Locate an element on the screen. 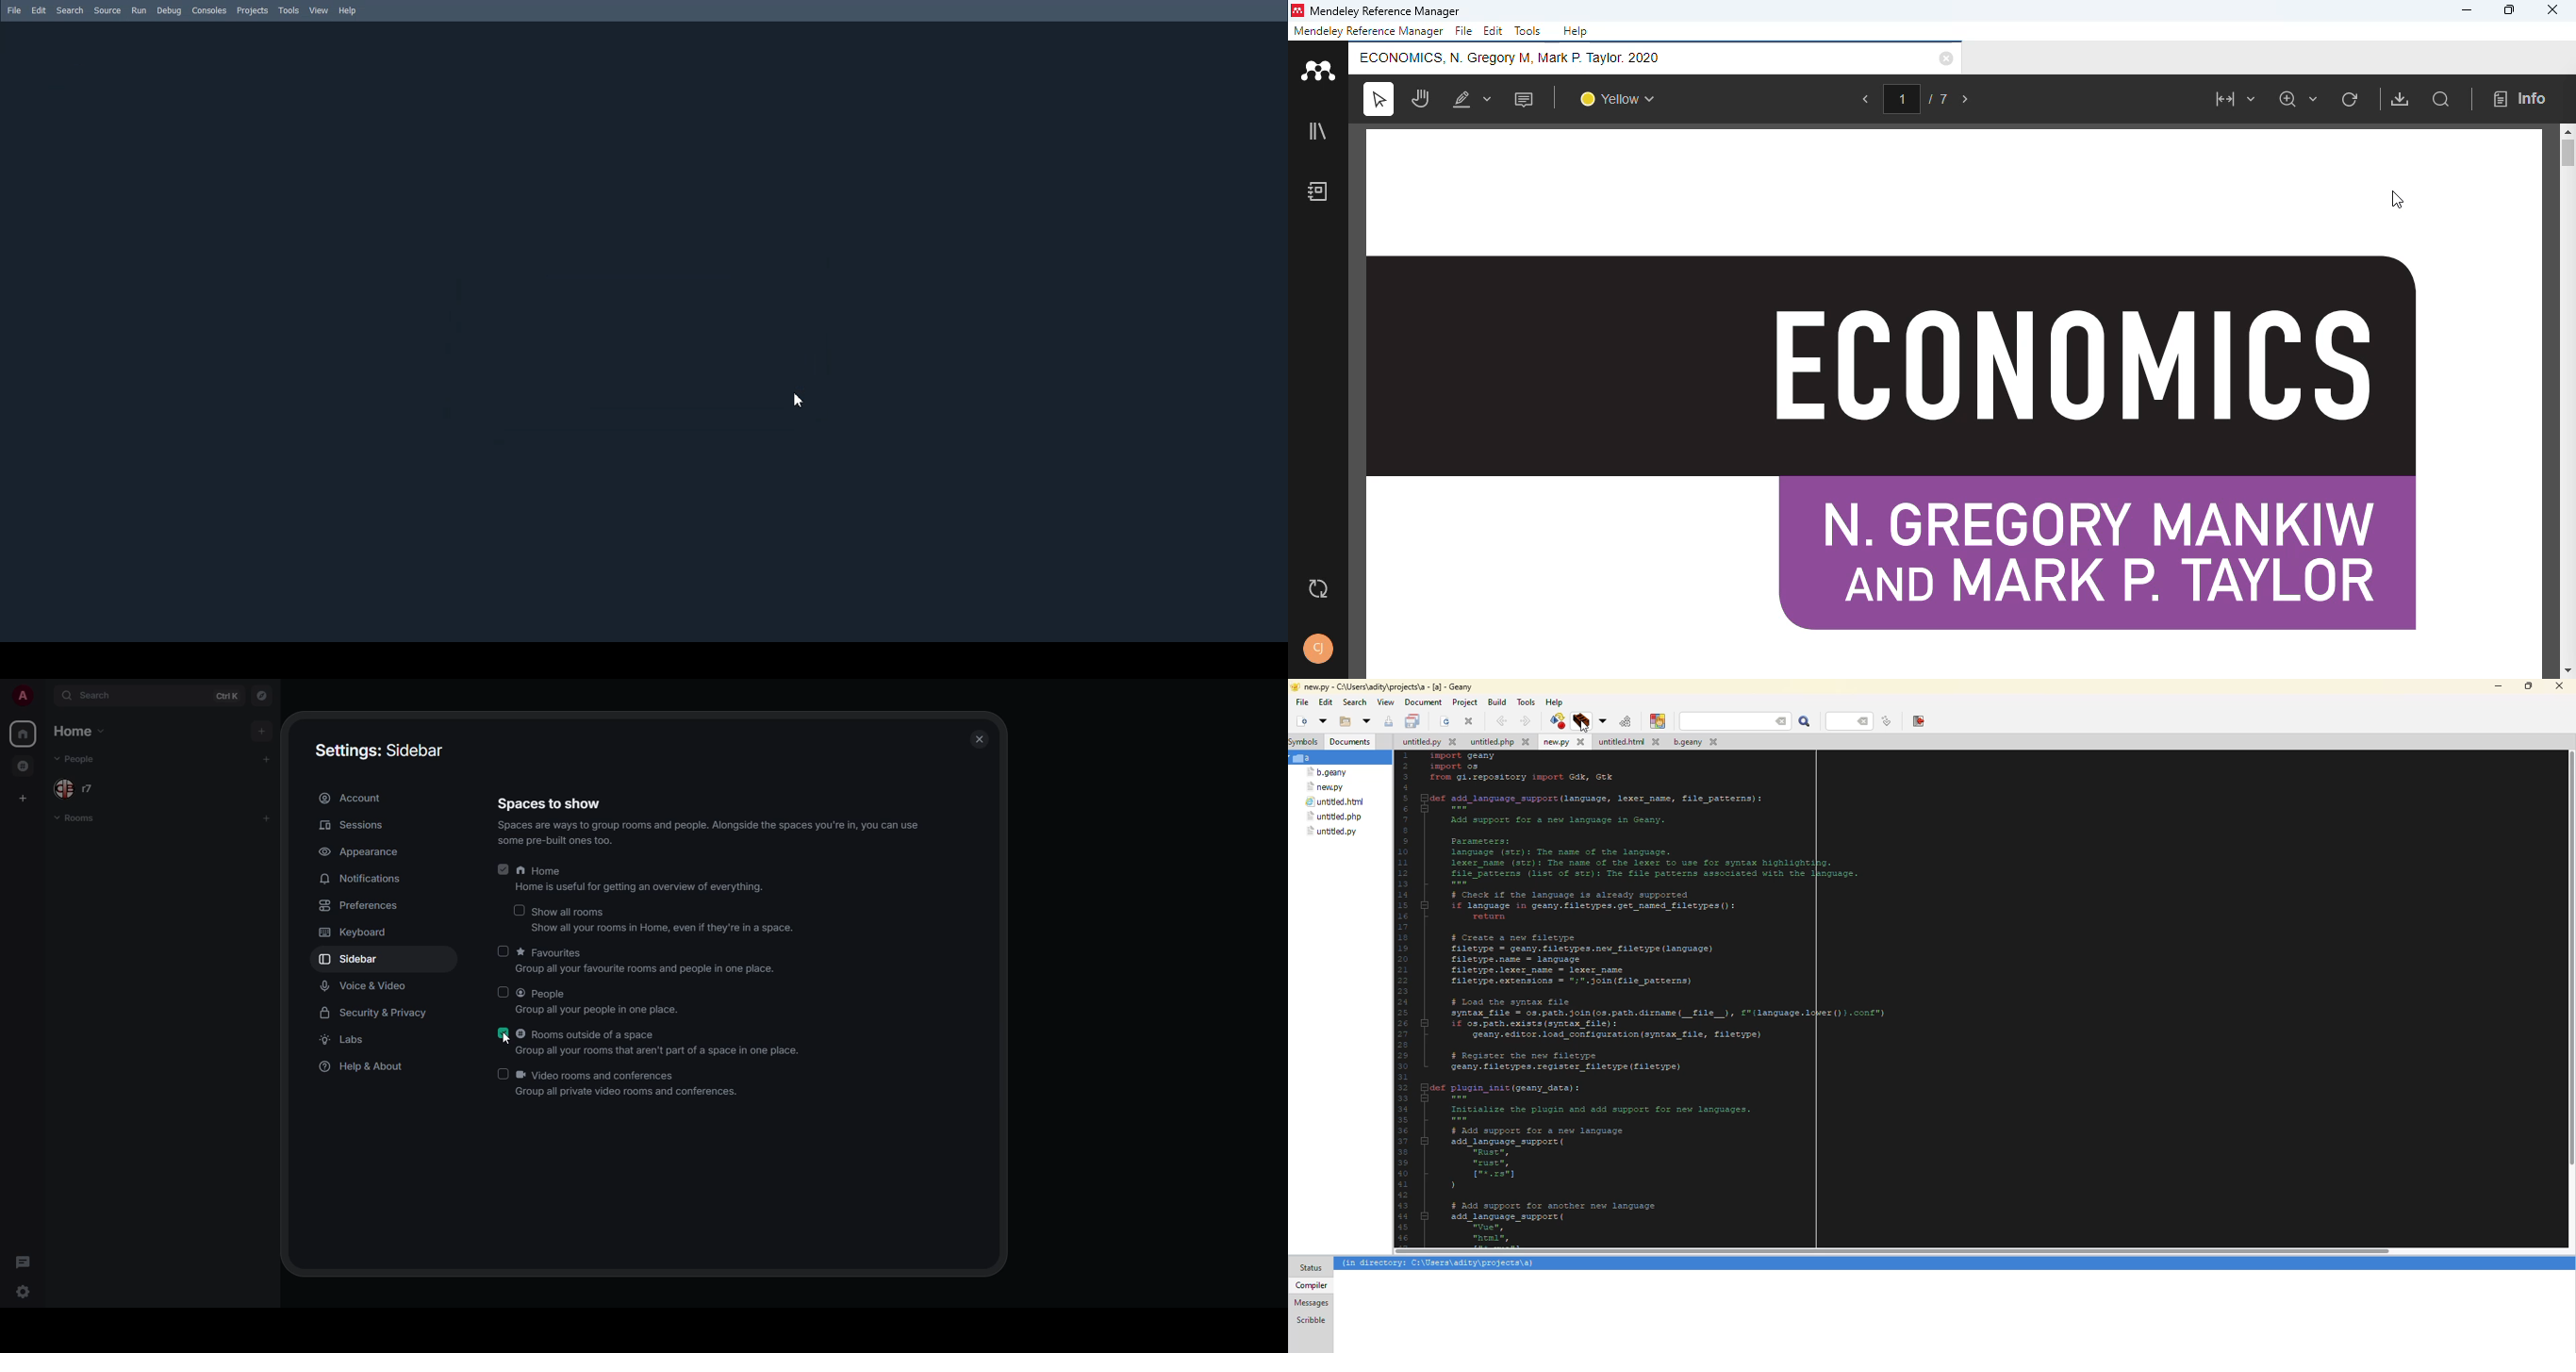 The width and height of the screenshot is (2576, 1372). Run is located at coordinates (139, 10).